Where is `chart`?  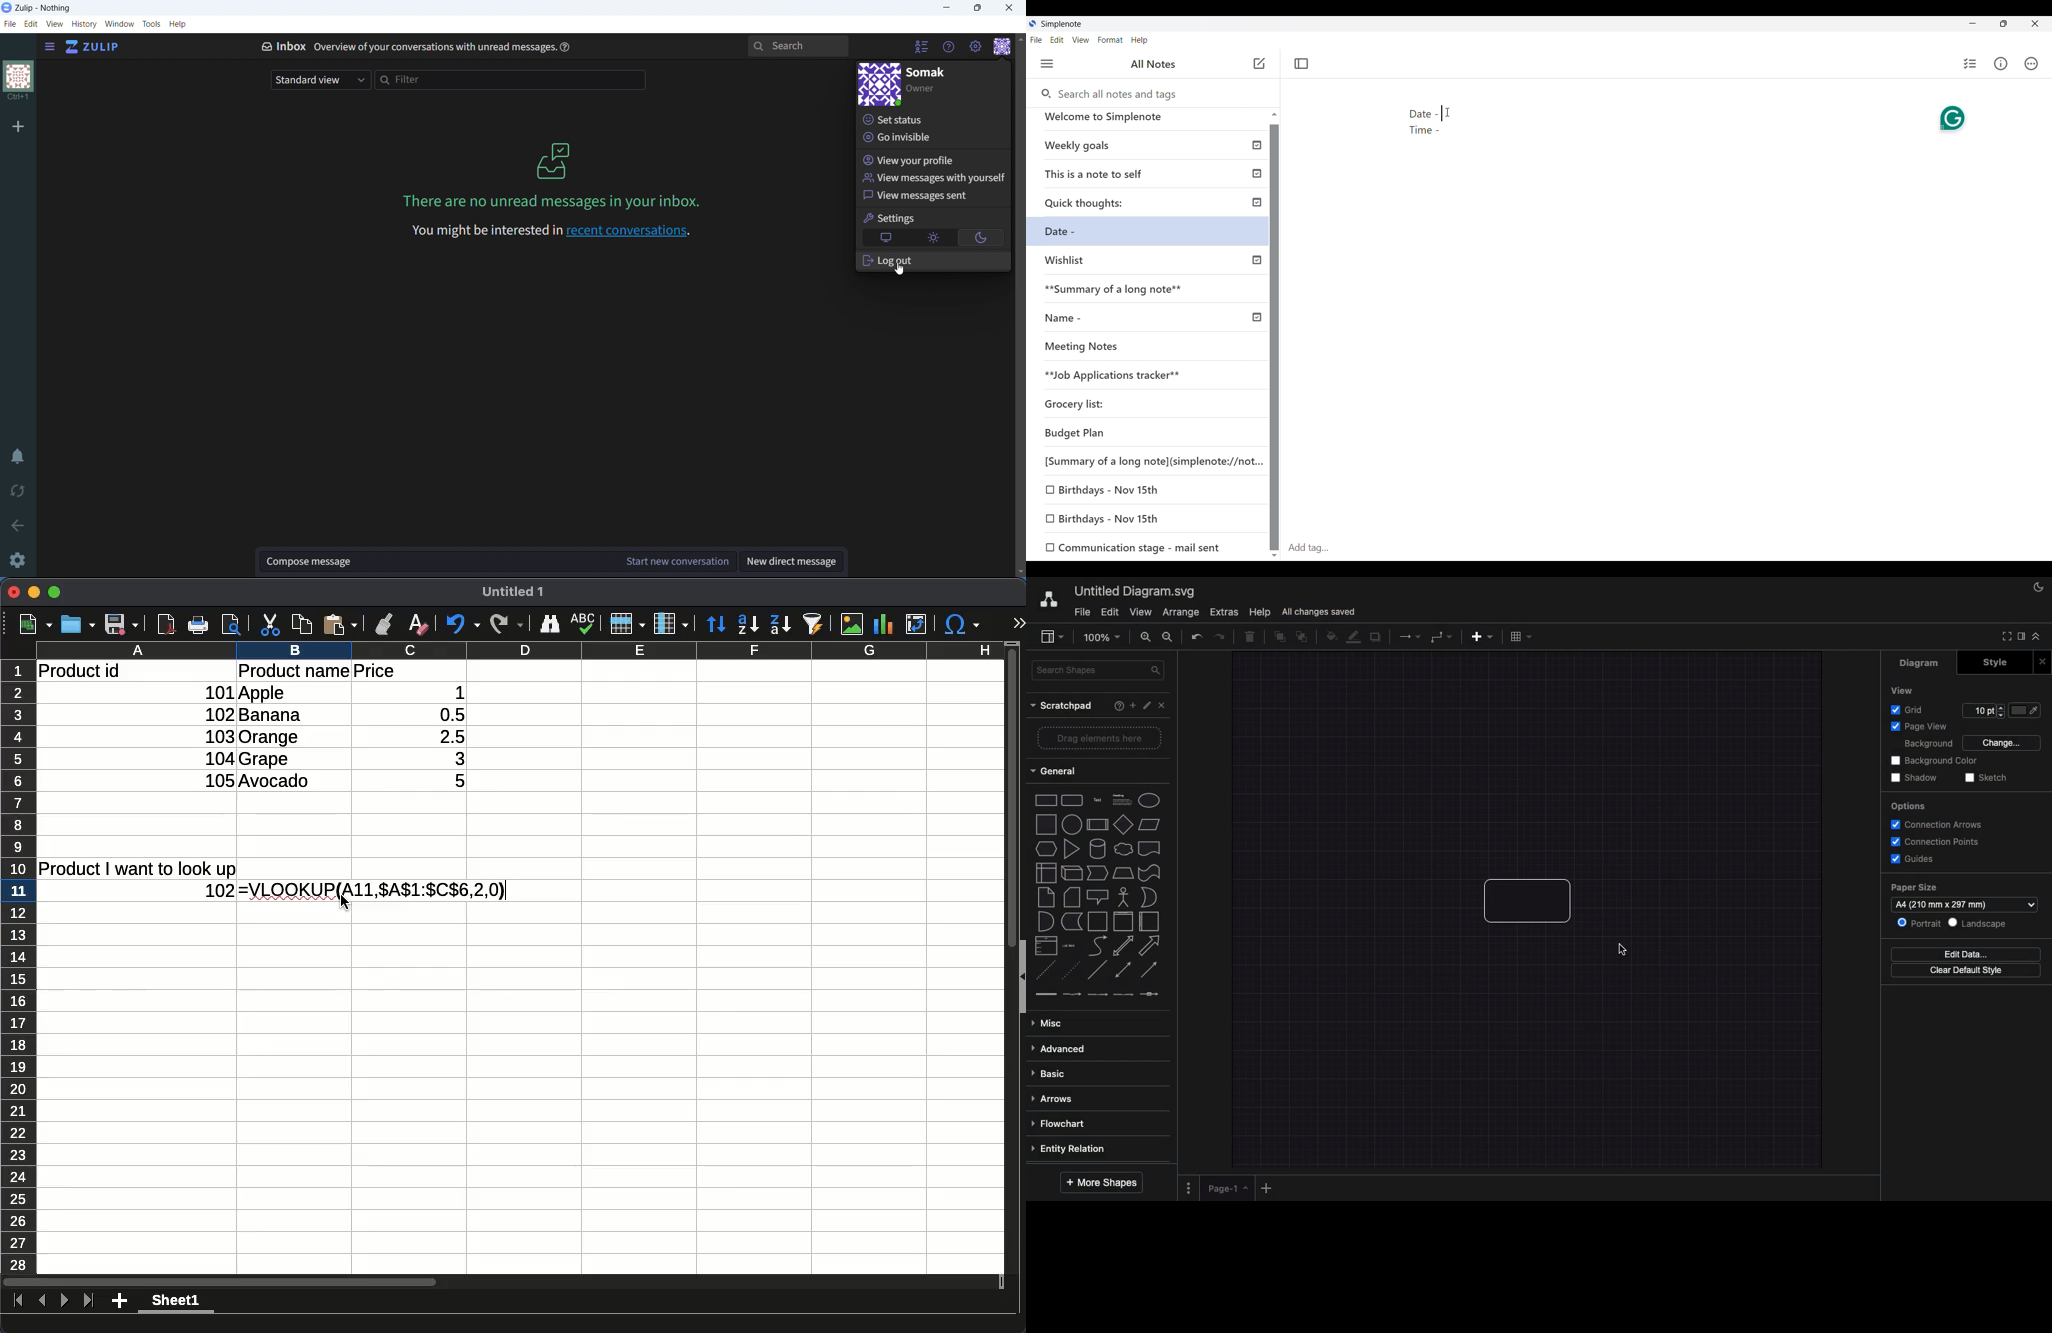
chart is located at coordinates (883, 624).